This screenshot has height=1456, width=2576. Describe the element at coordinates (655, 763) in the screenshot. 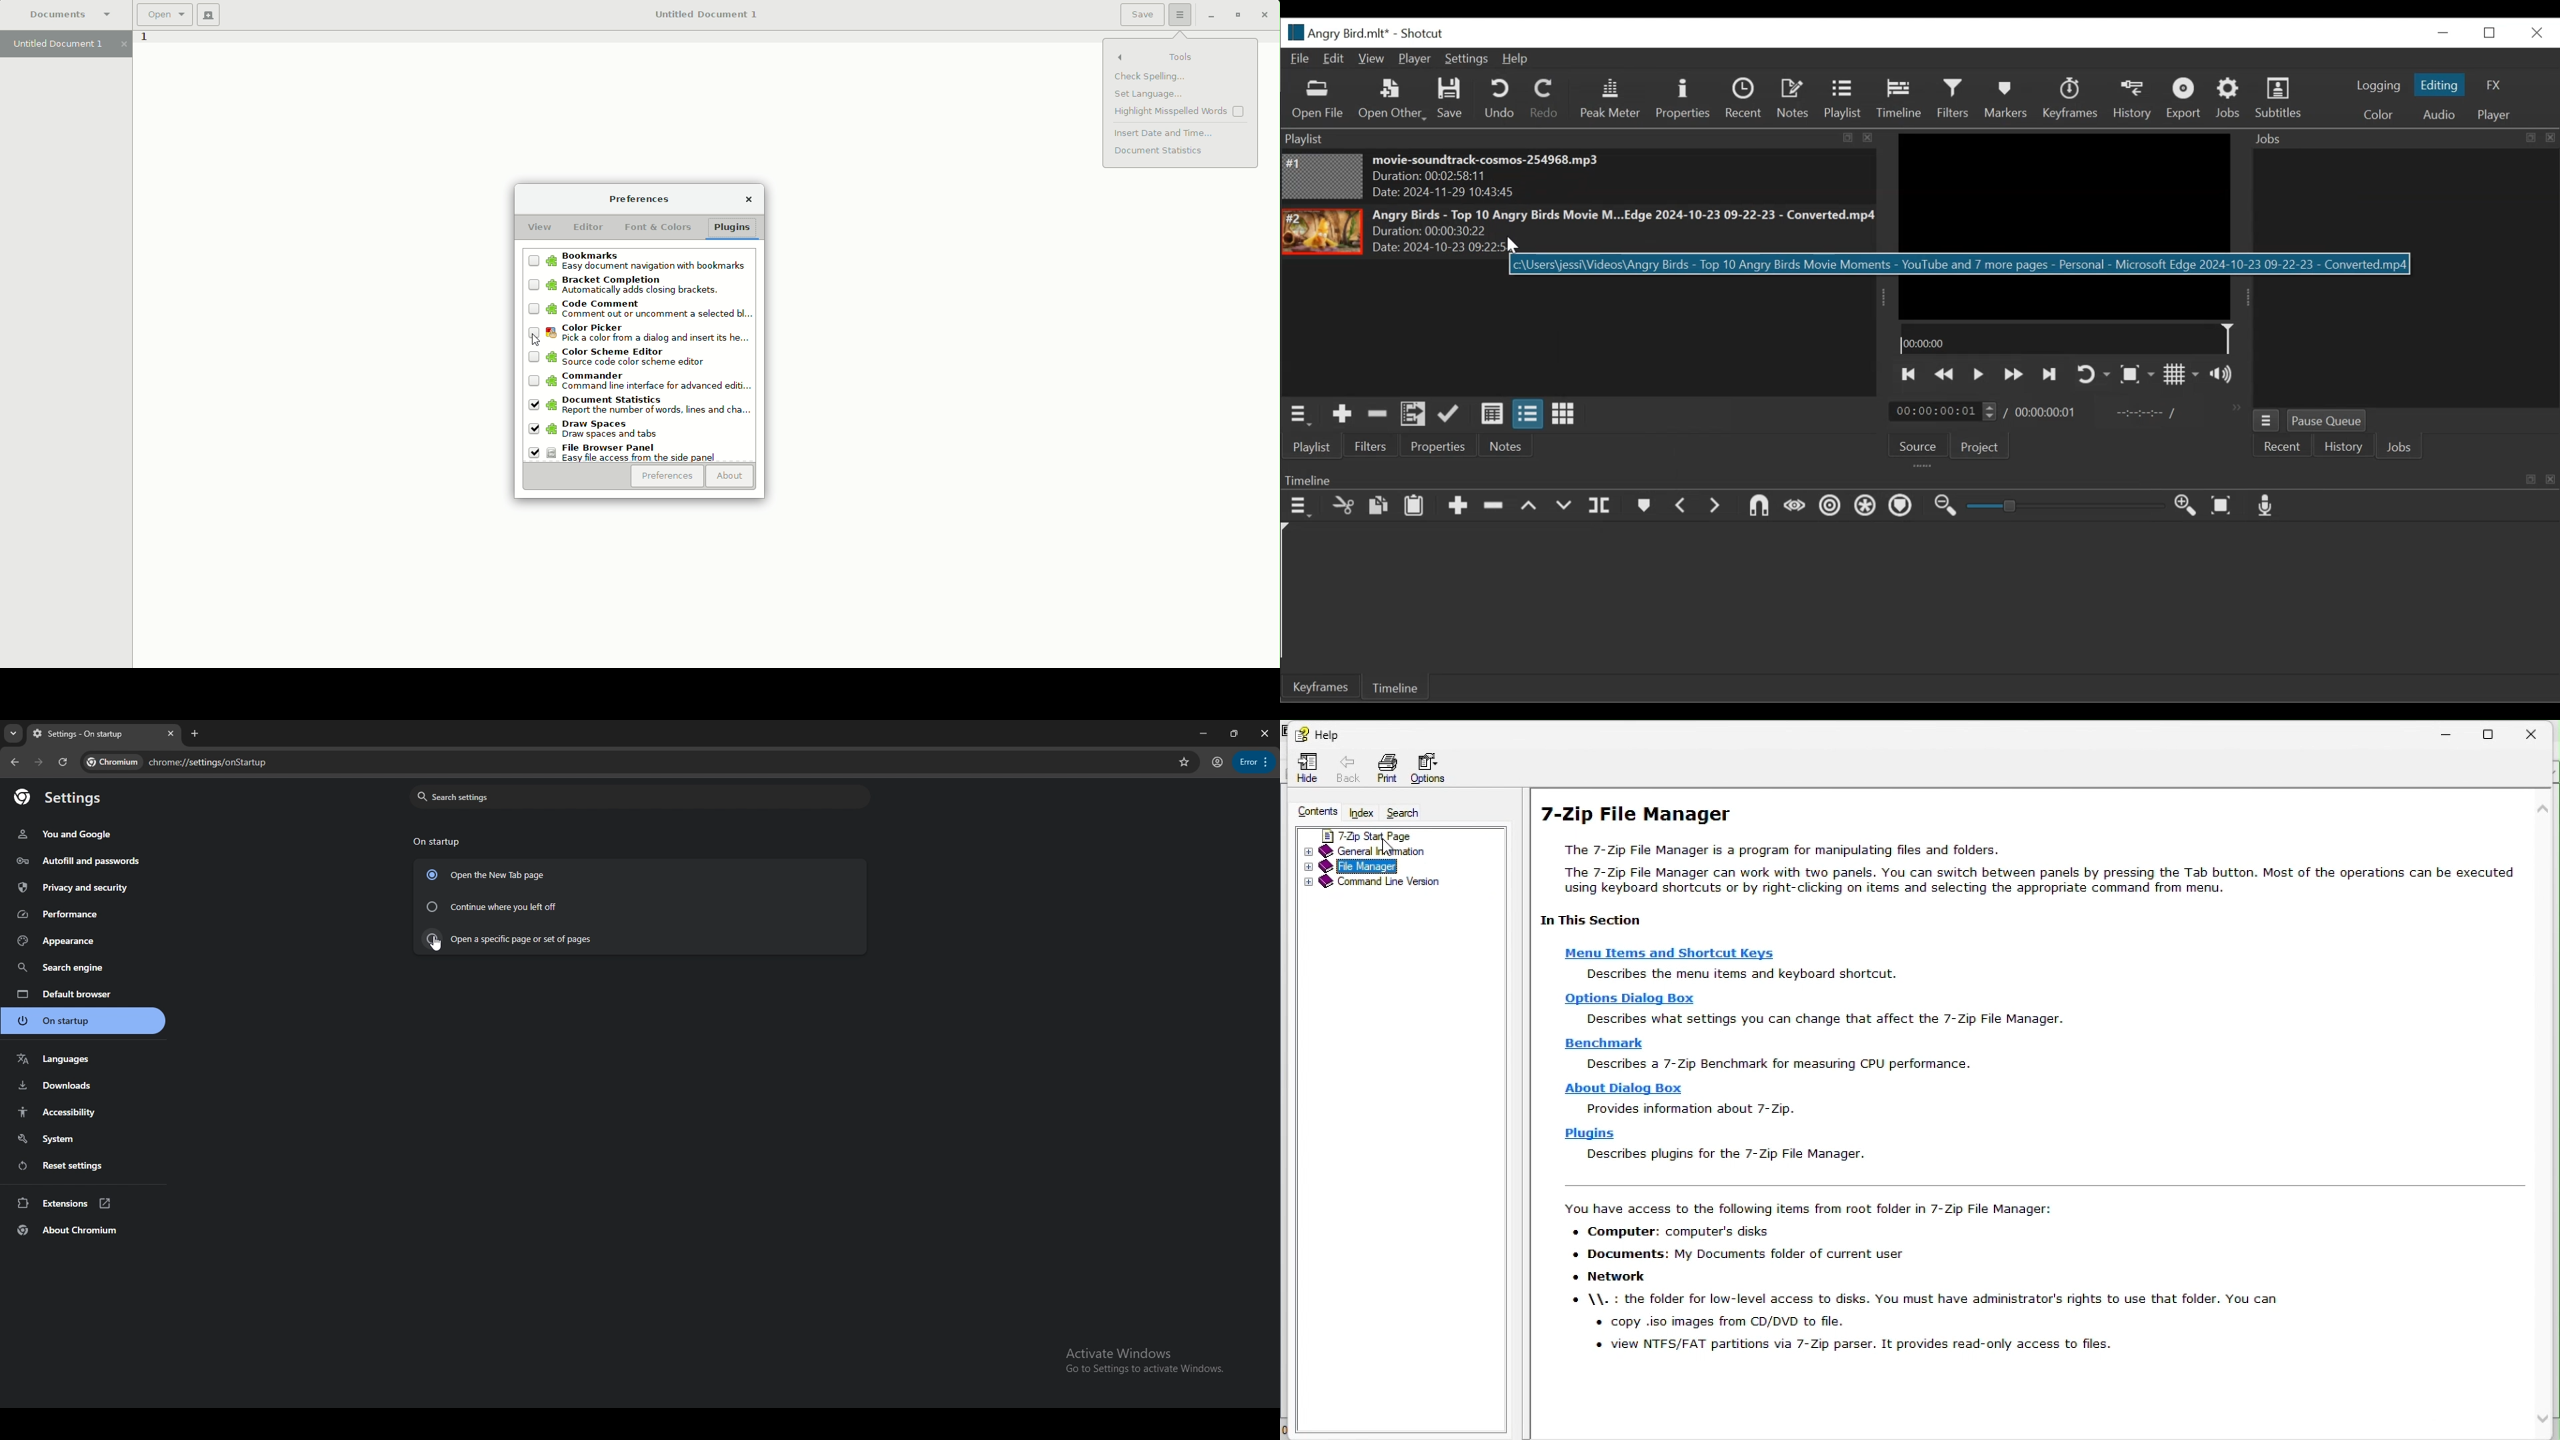

I see `search bar` at that location.